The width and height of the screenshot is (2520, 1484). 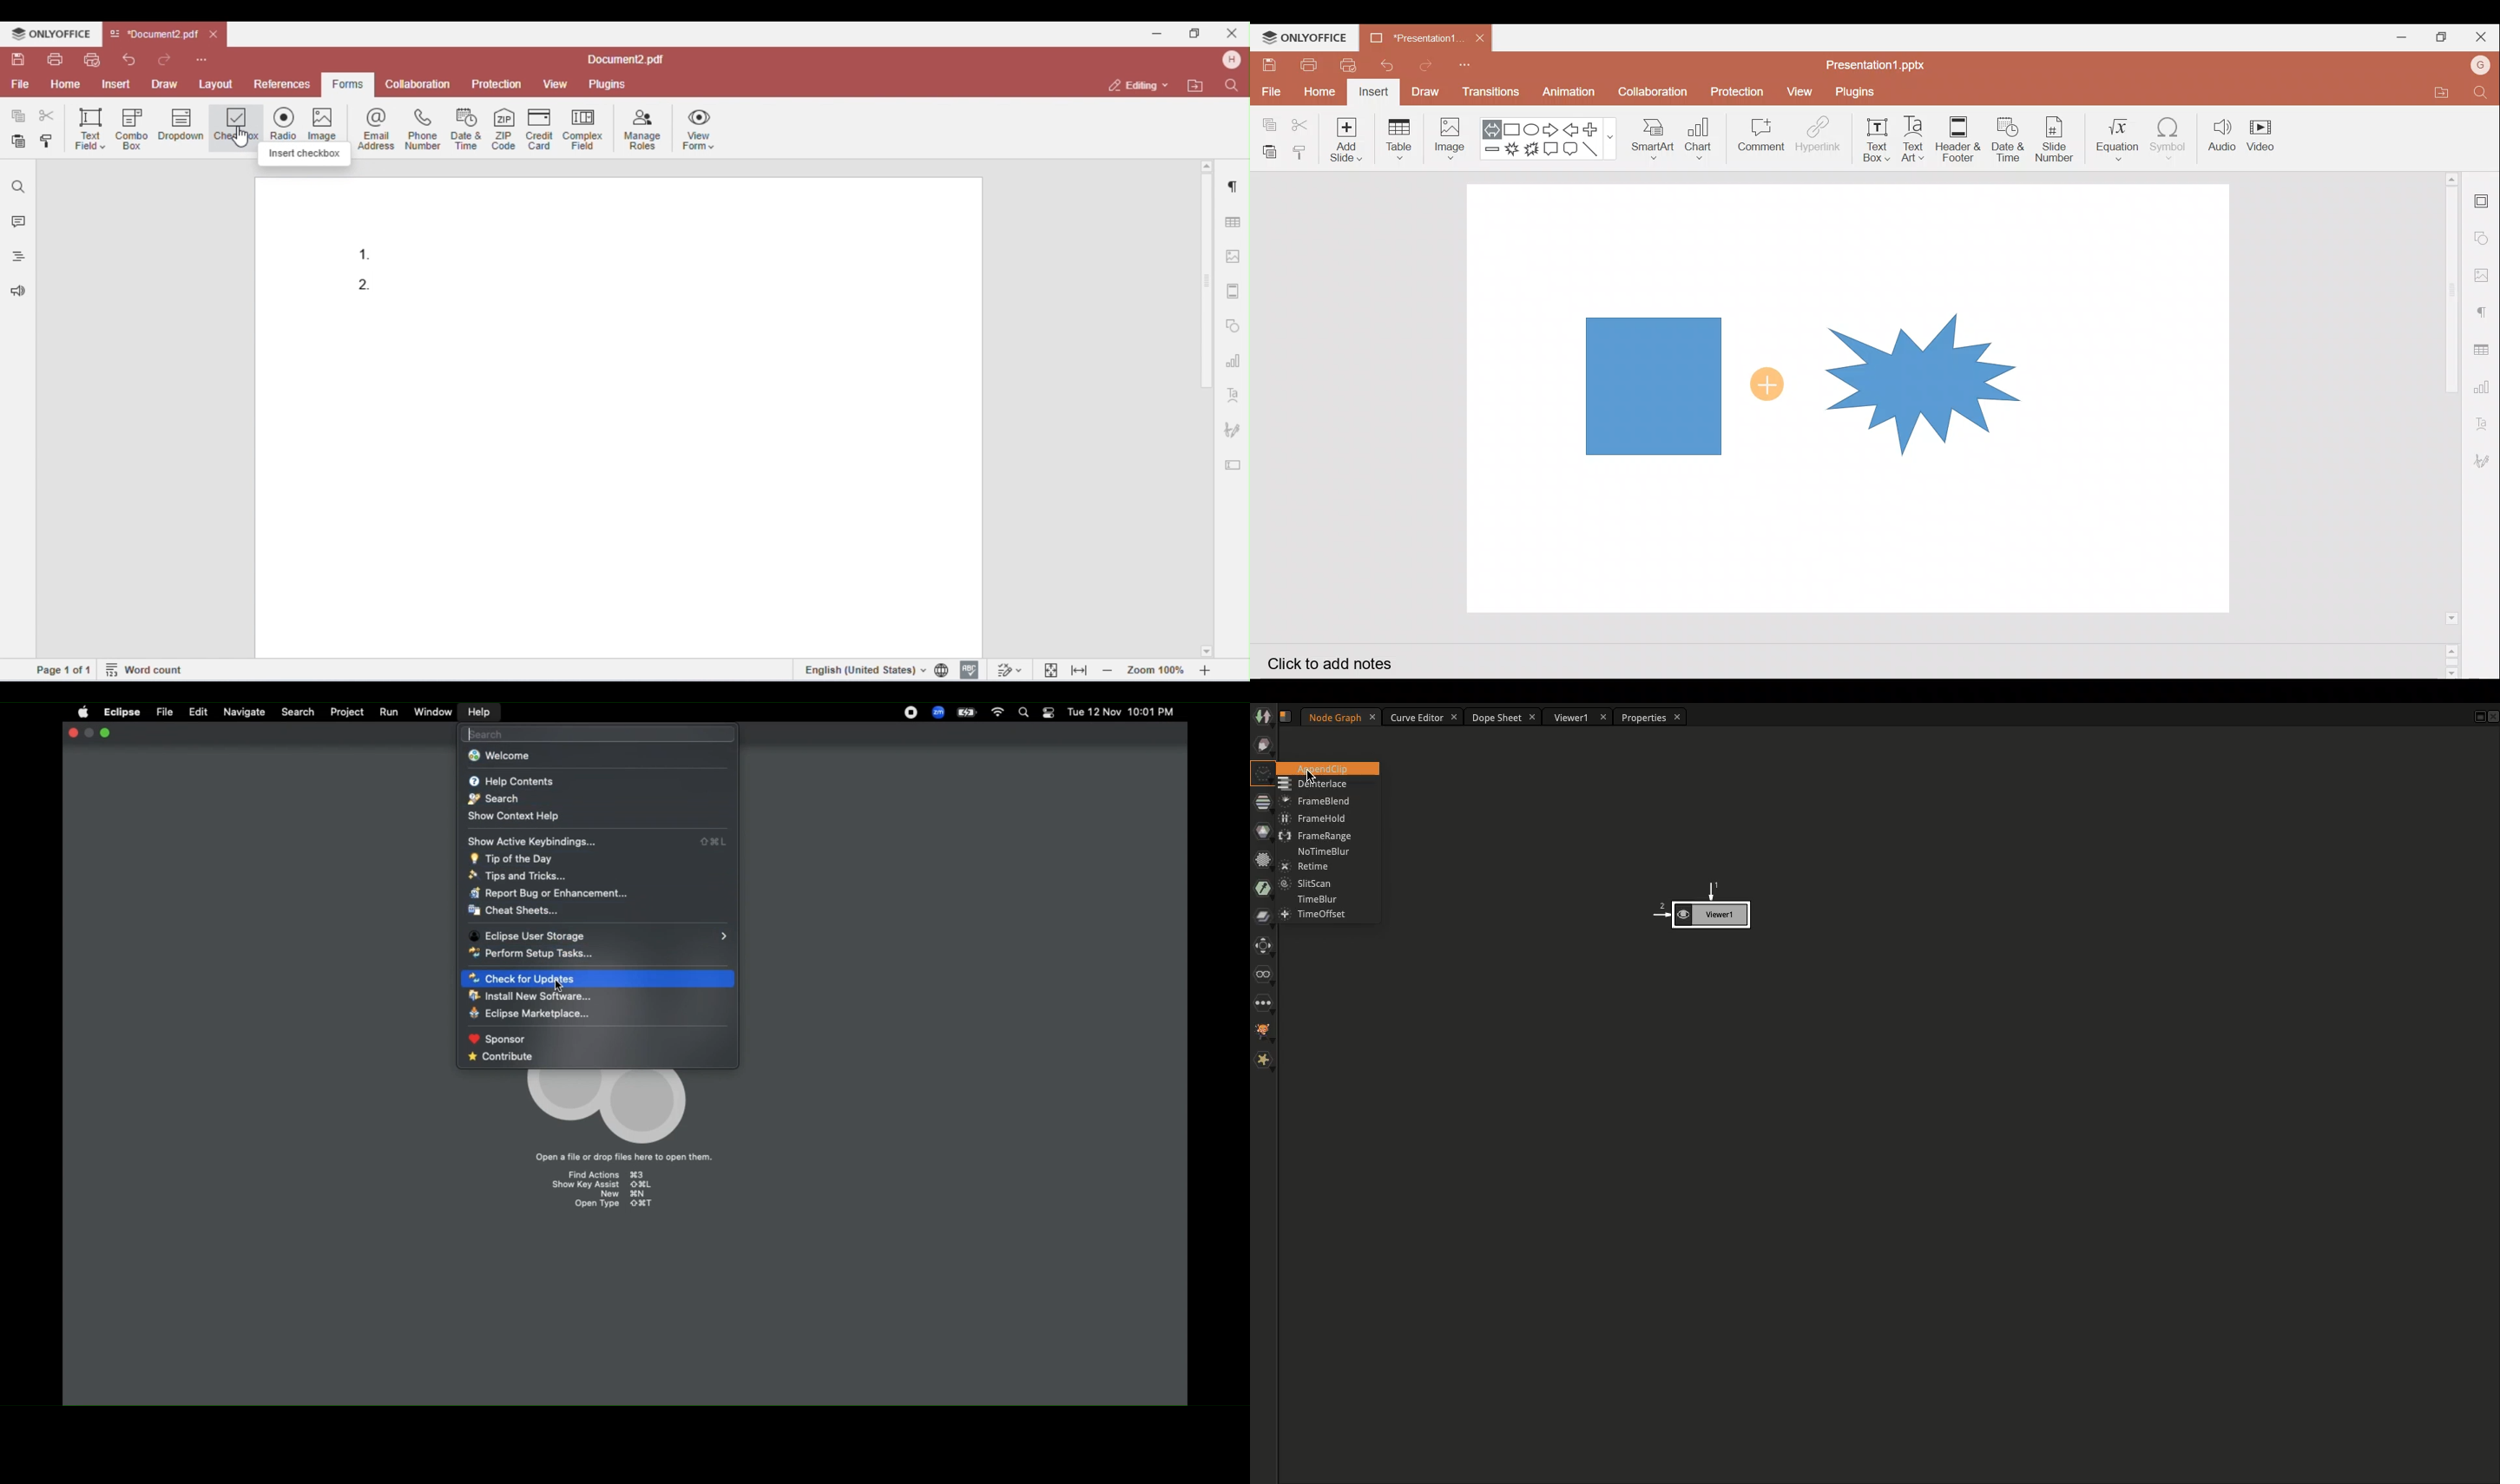 I want to click on Rounded Rectangular callout, so click(x=1573, y=147).